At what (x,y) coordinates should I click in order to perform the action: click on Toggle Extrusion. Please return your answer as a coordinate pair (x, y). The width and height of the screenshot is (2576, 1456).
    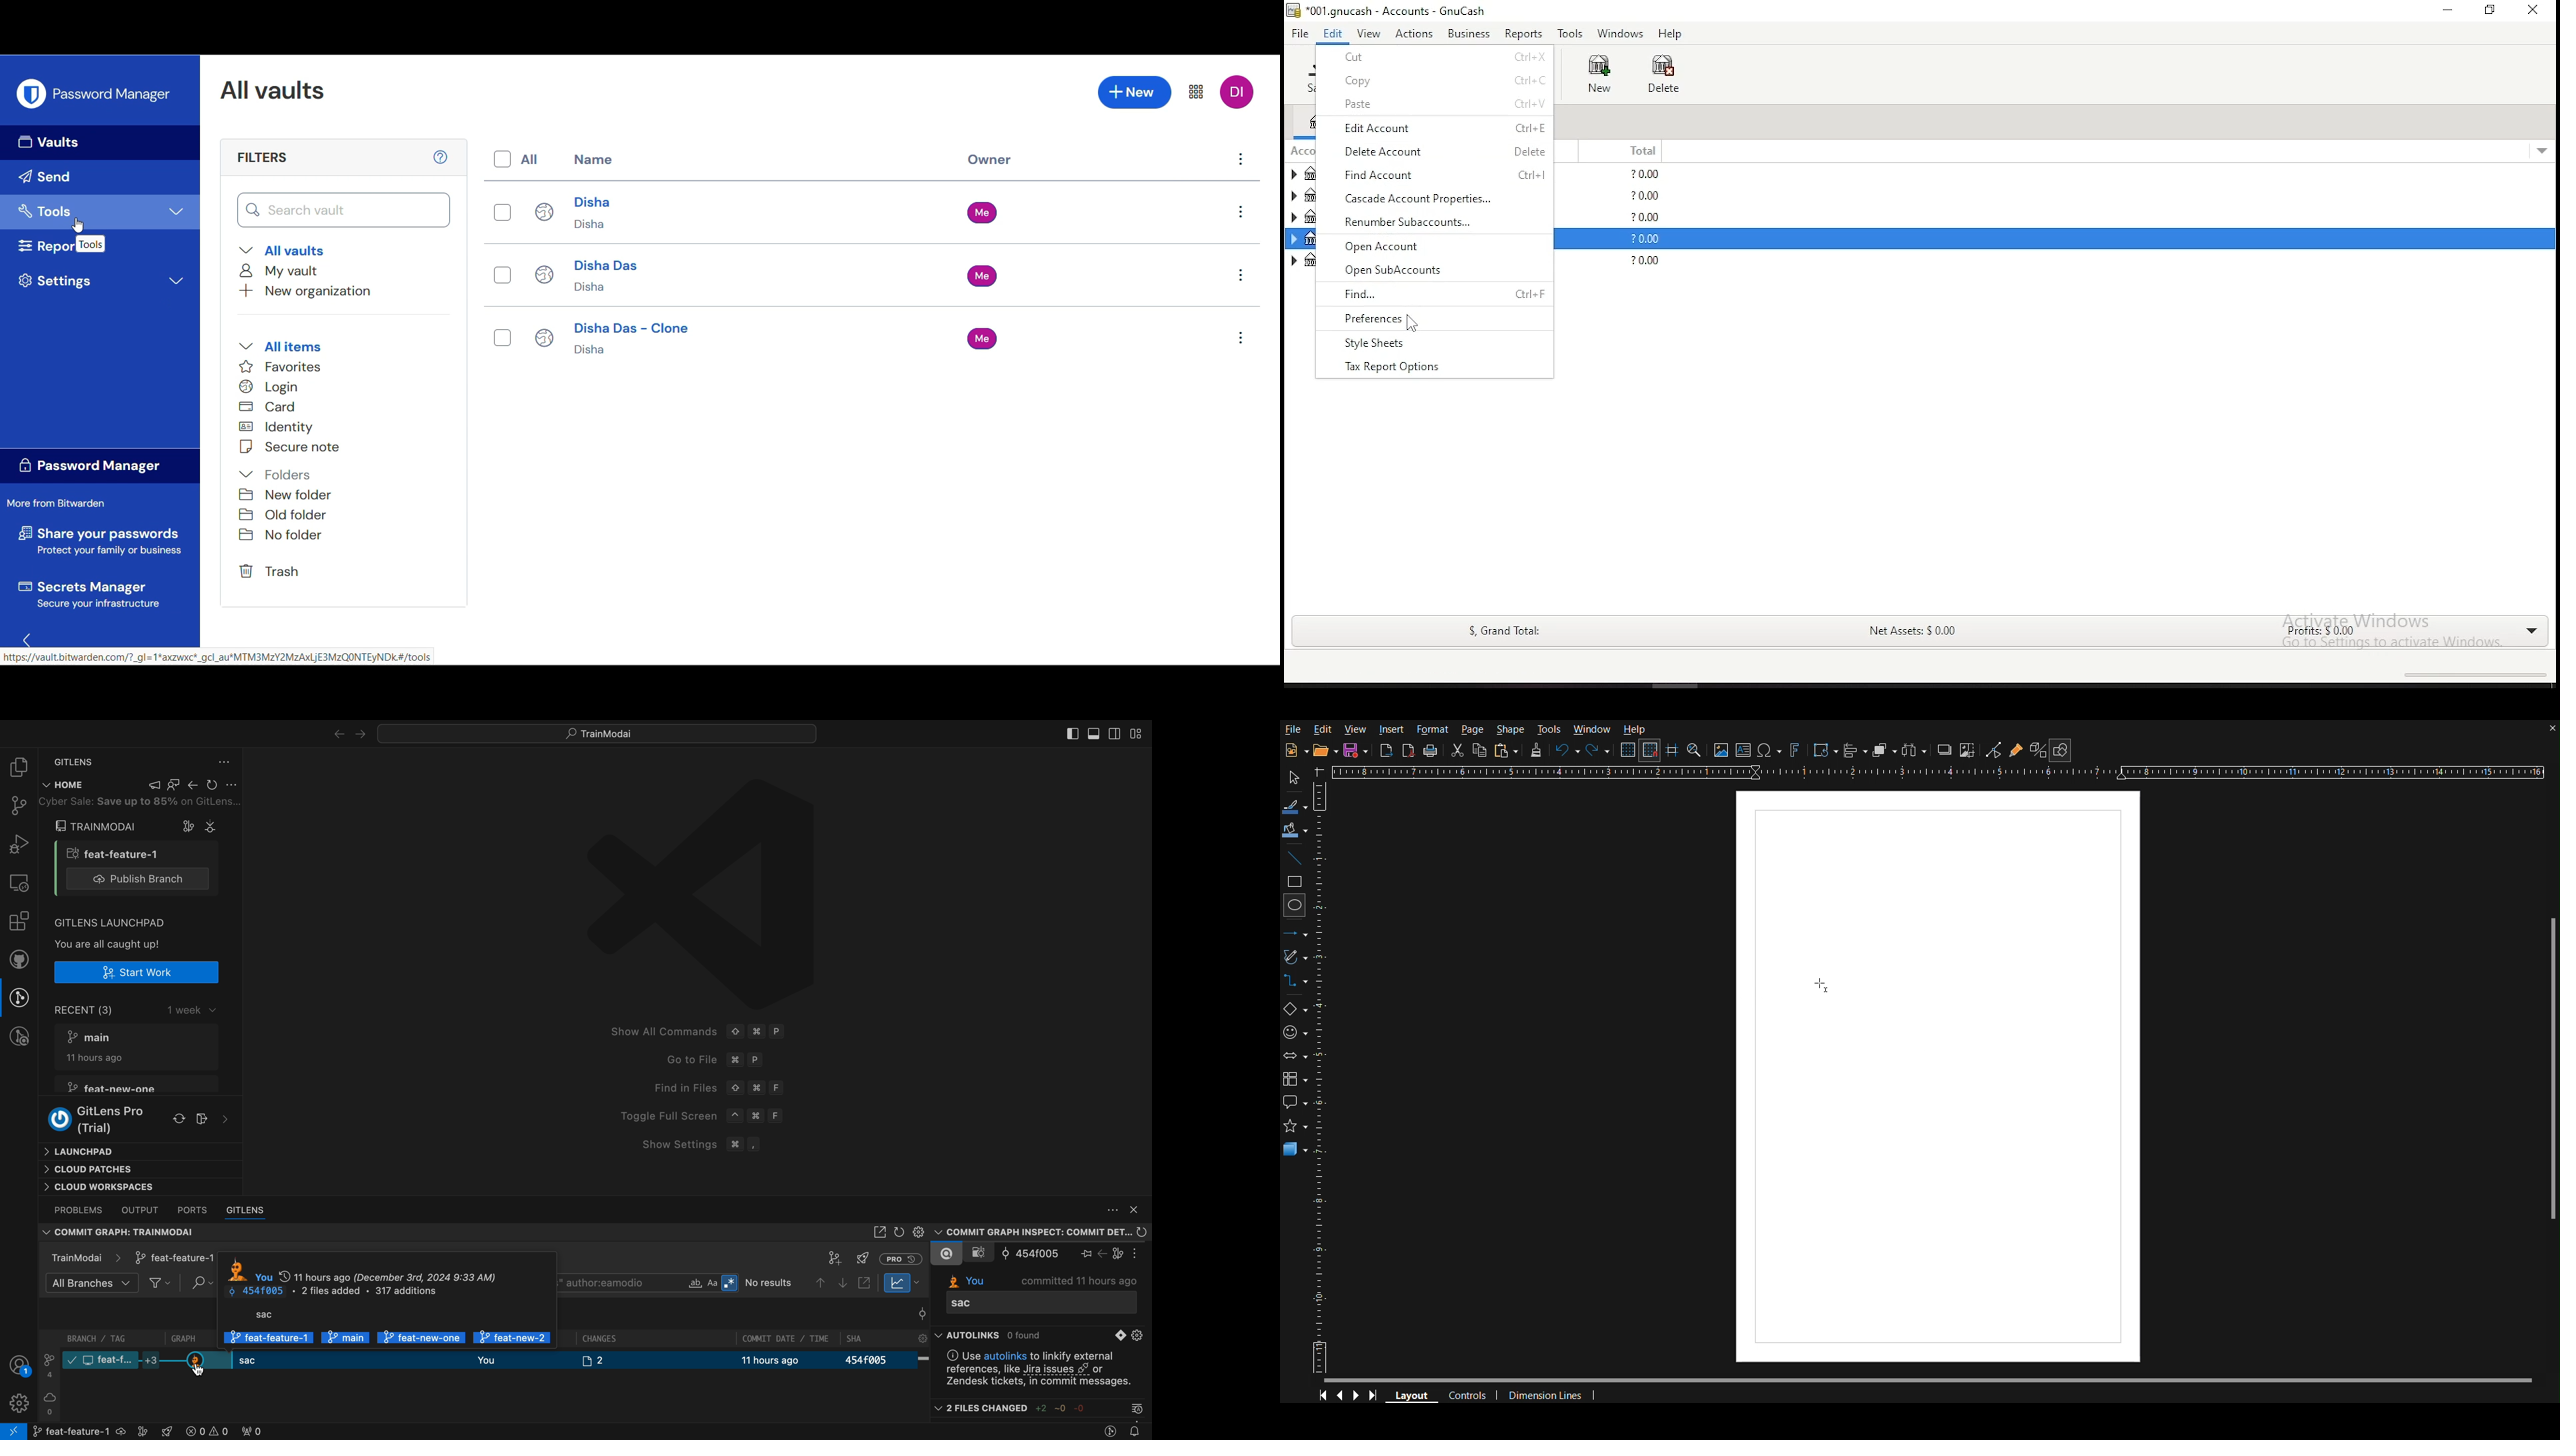
    Looking at the image, I should click on (2037, 751).